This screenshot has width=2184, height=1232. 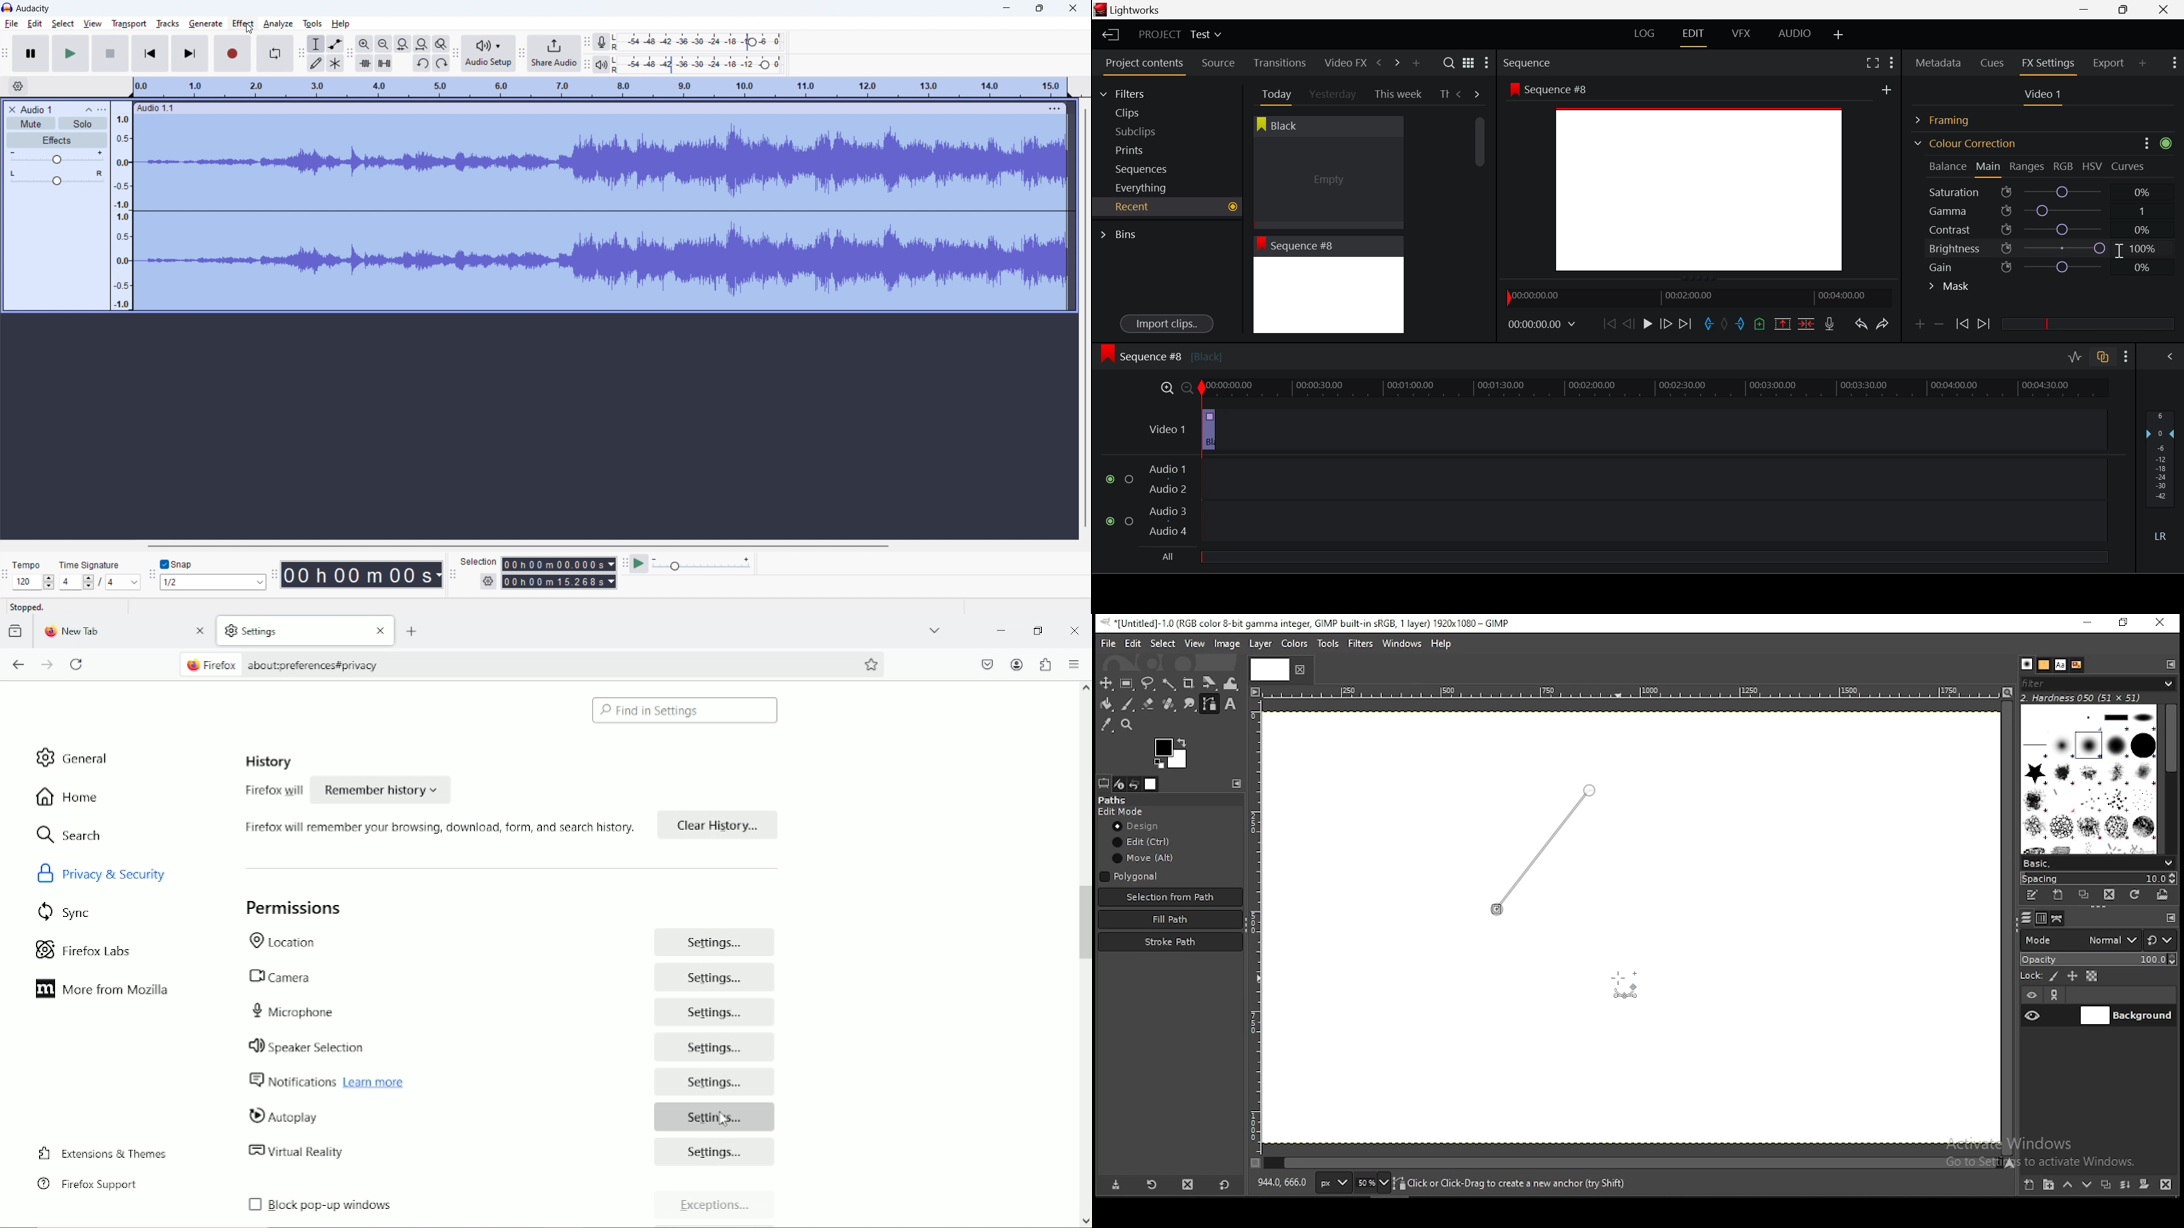 What do you see at coordinates (202, 633) in the screenshot?
I see `close` at bounding box center [202, 633].